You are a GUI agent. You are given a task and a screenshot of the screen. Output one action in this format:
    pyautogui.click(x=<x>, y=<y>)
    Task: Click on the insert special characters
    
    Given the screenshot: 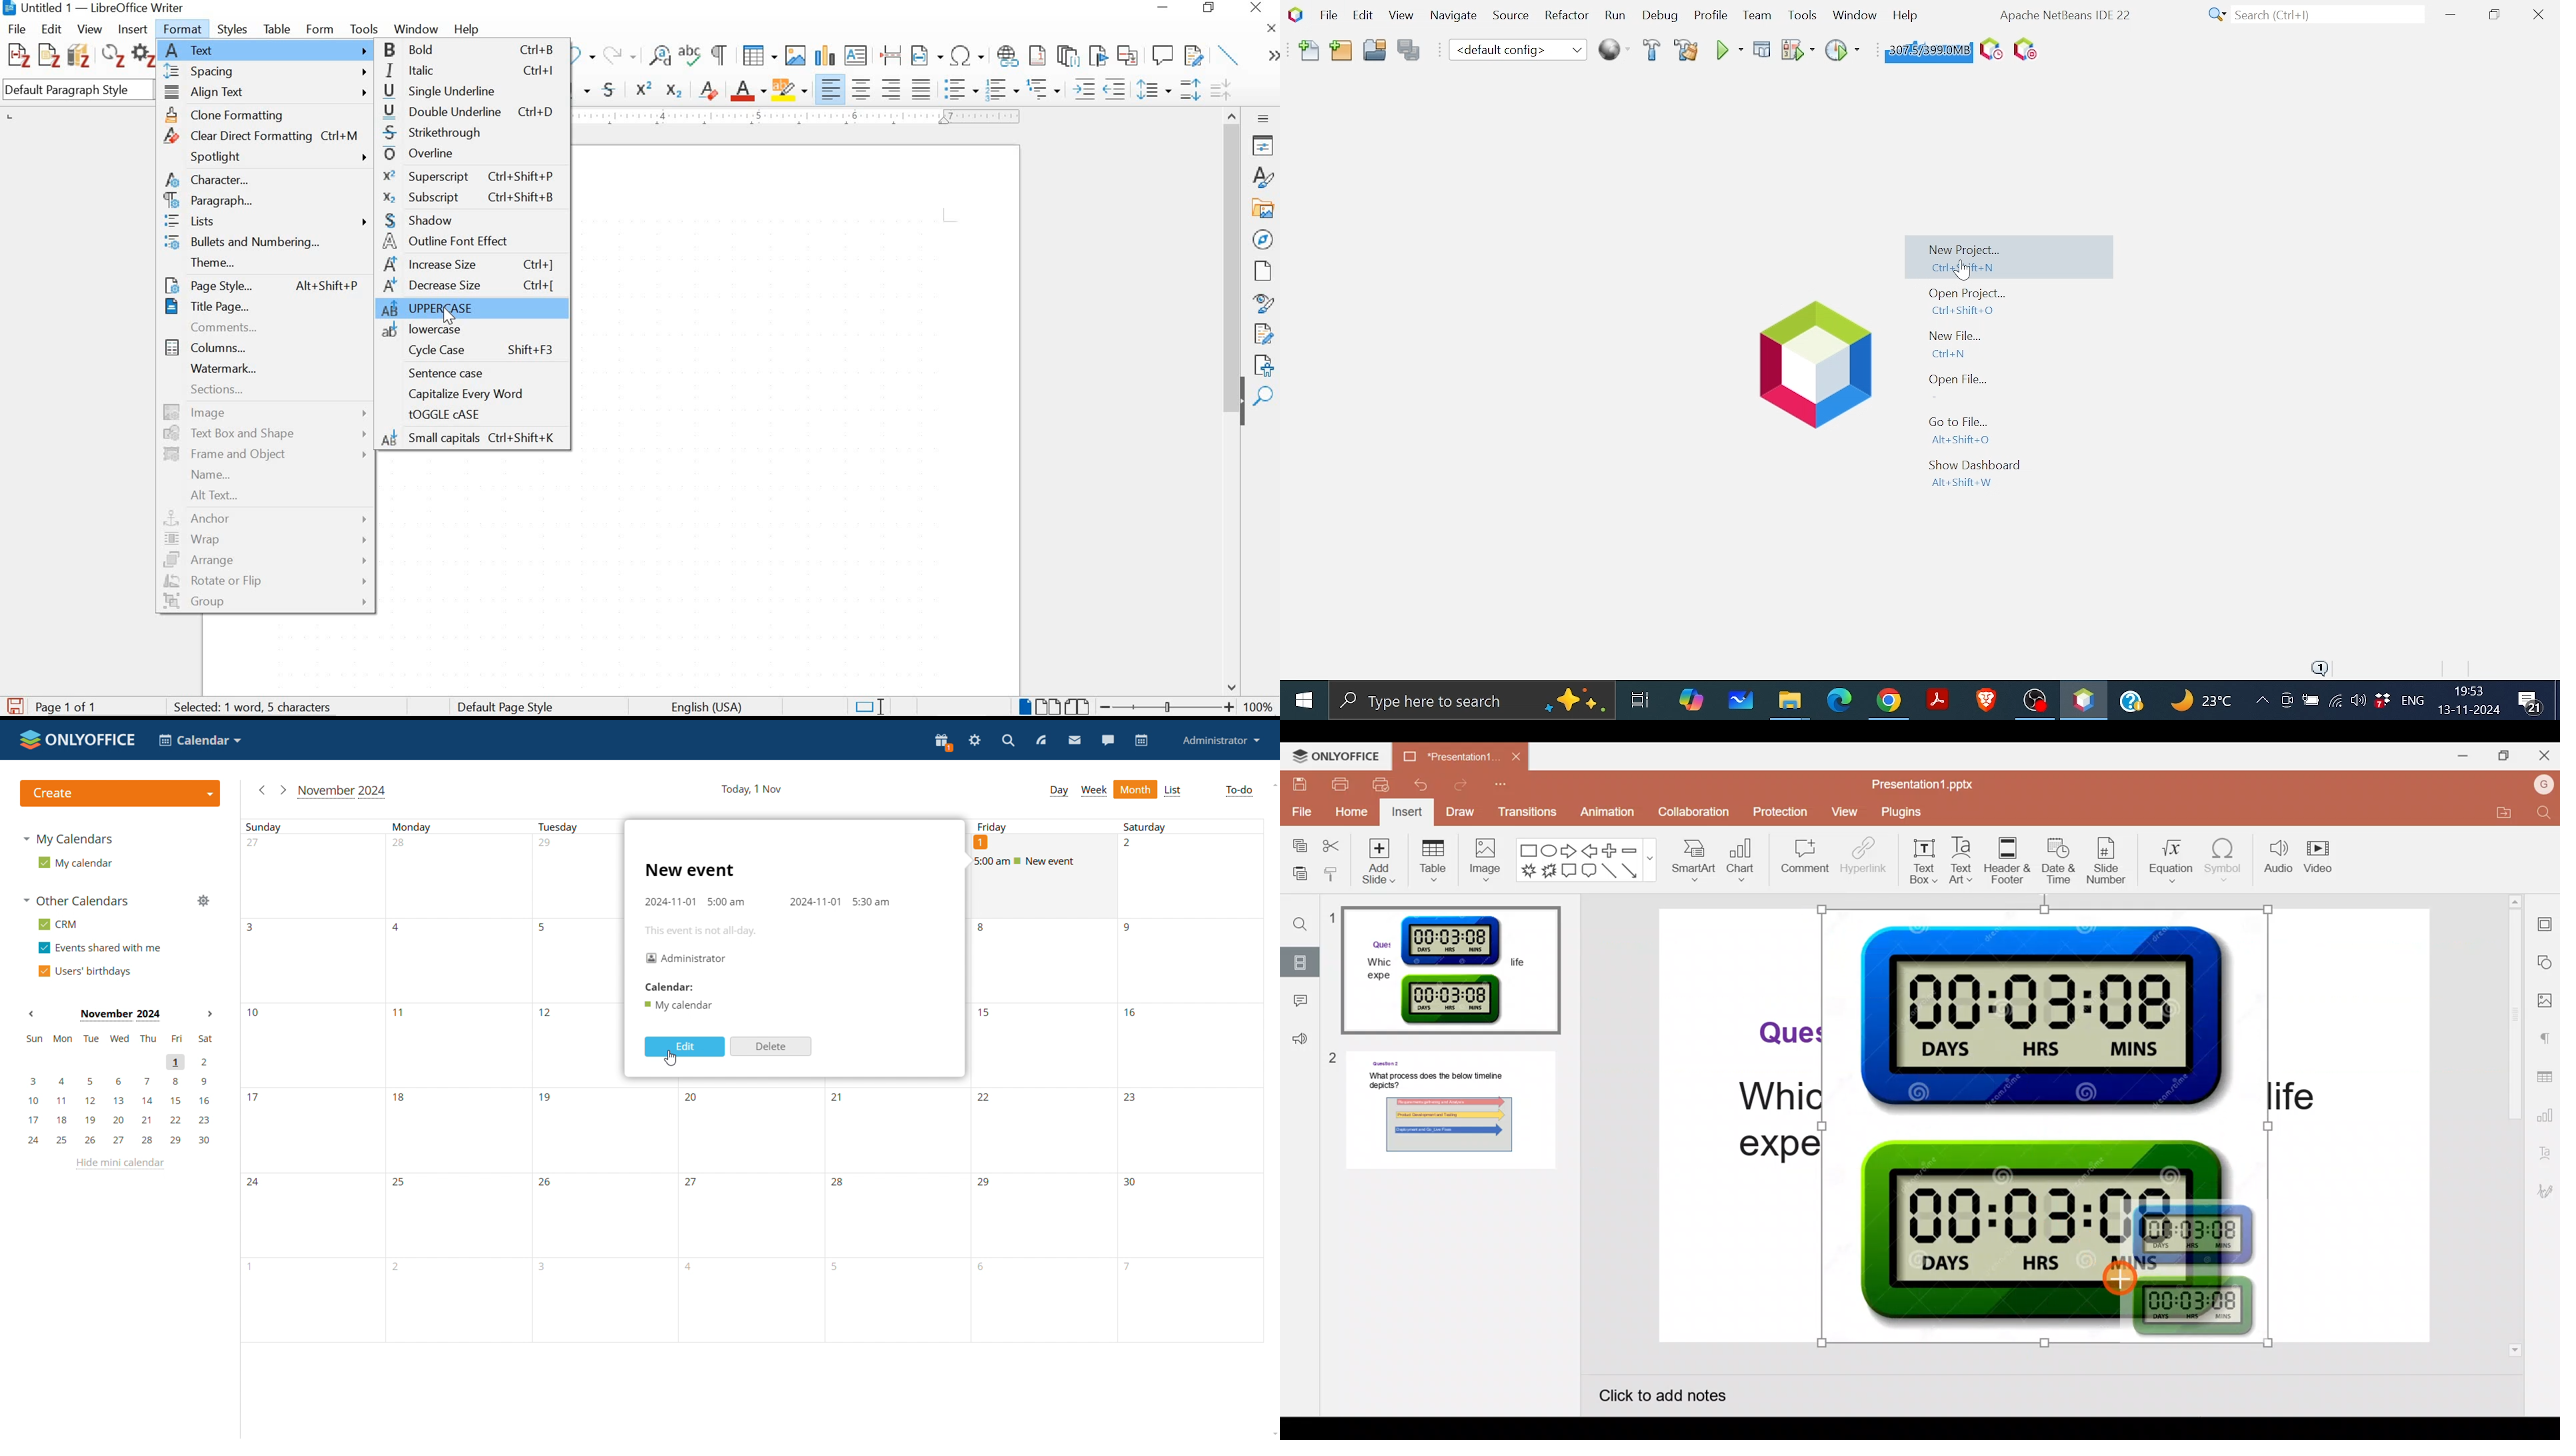 What is the action you would take?
    pyautogui.click(x=968, y=56)
    